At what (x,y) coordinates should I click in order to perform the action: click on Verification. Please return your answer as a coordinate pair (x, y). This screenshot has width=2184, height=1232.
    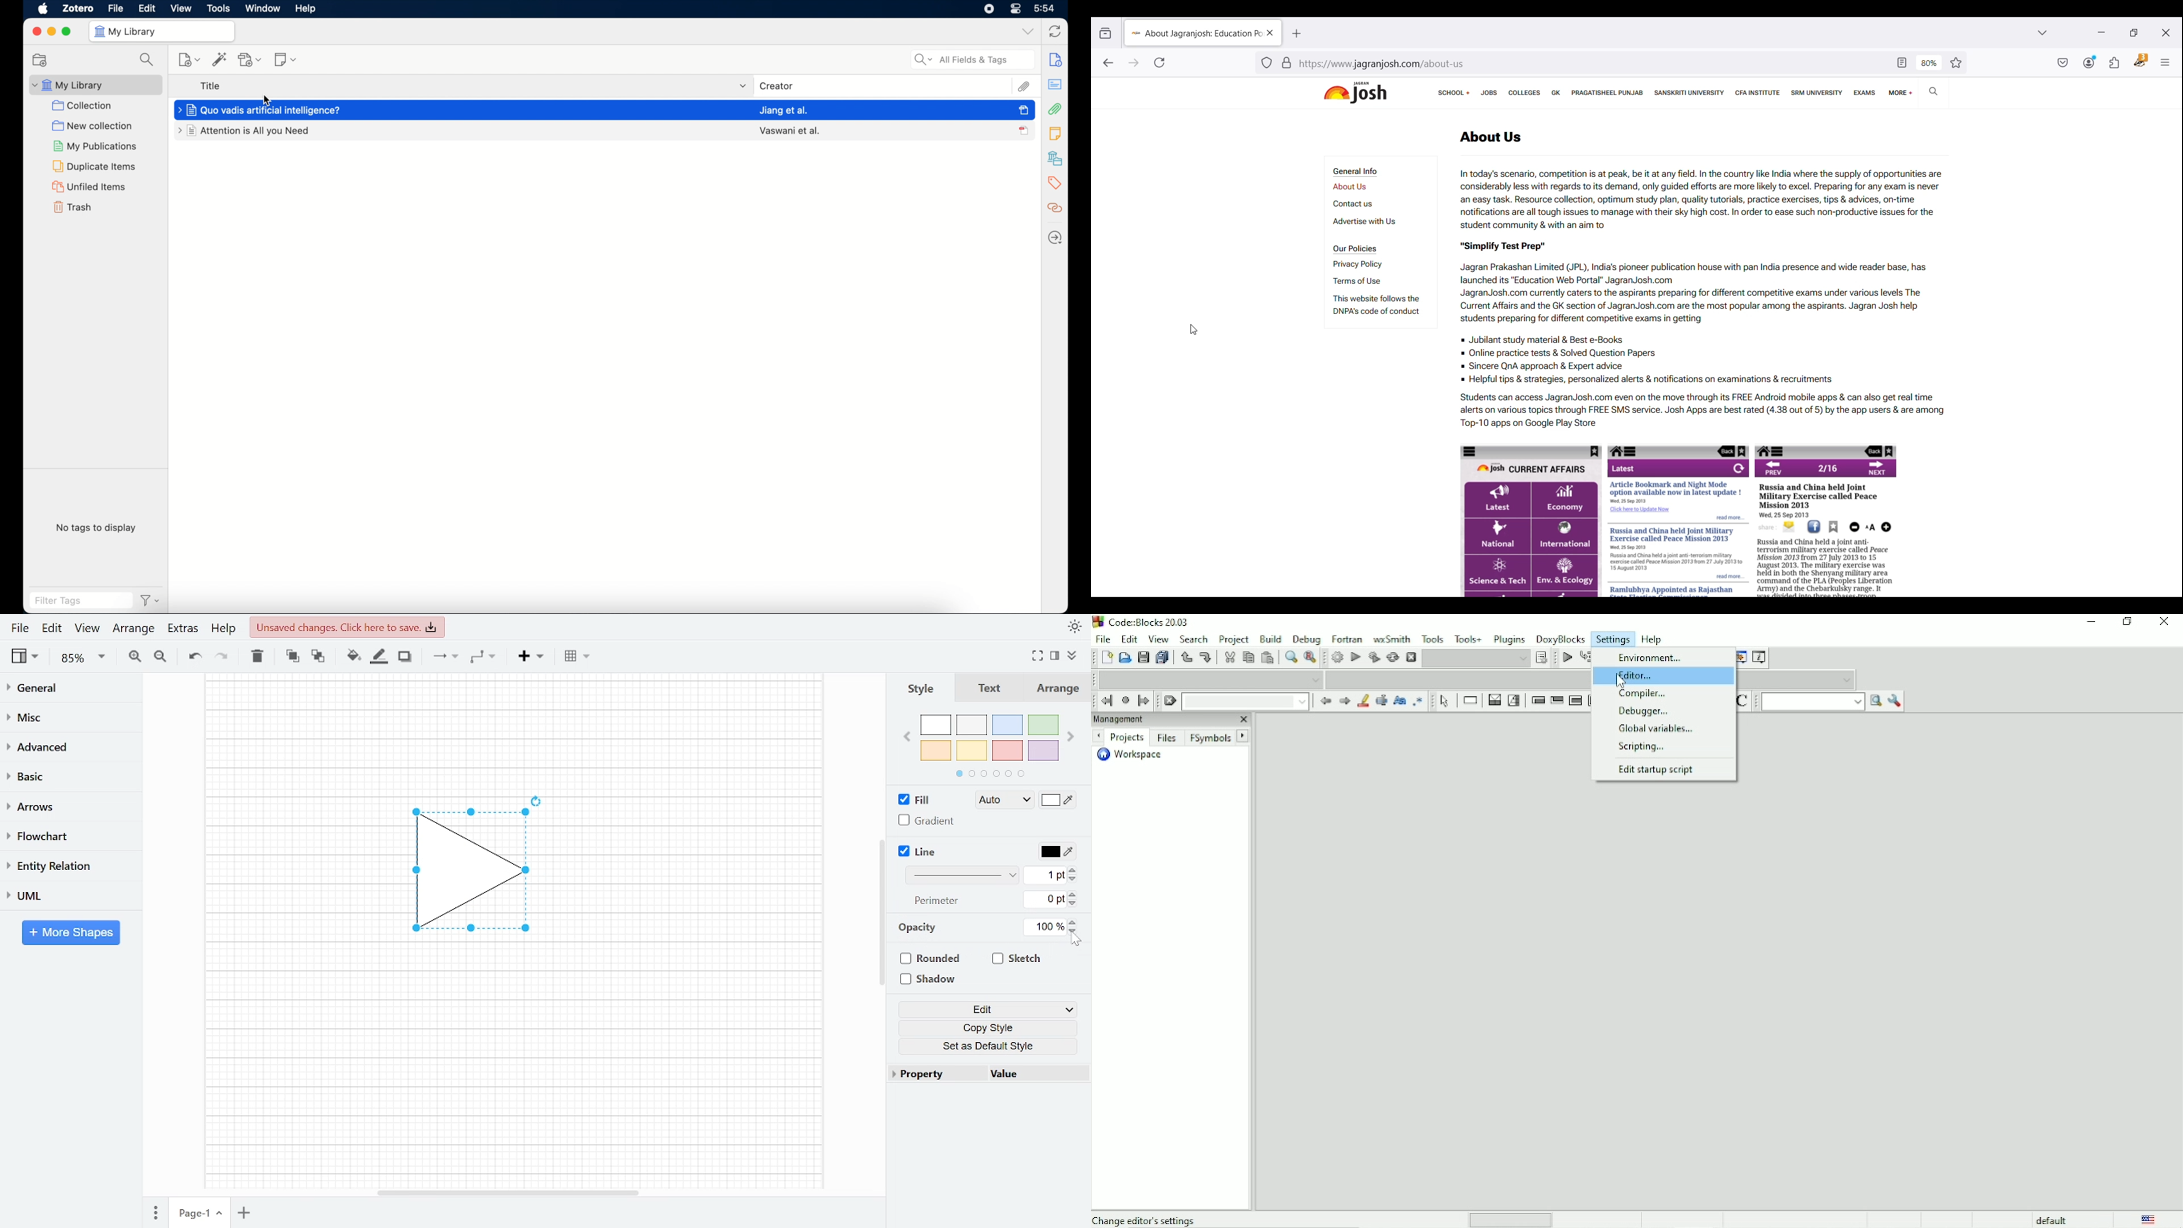
    Looking at the image, I should click on (1287, 61).